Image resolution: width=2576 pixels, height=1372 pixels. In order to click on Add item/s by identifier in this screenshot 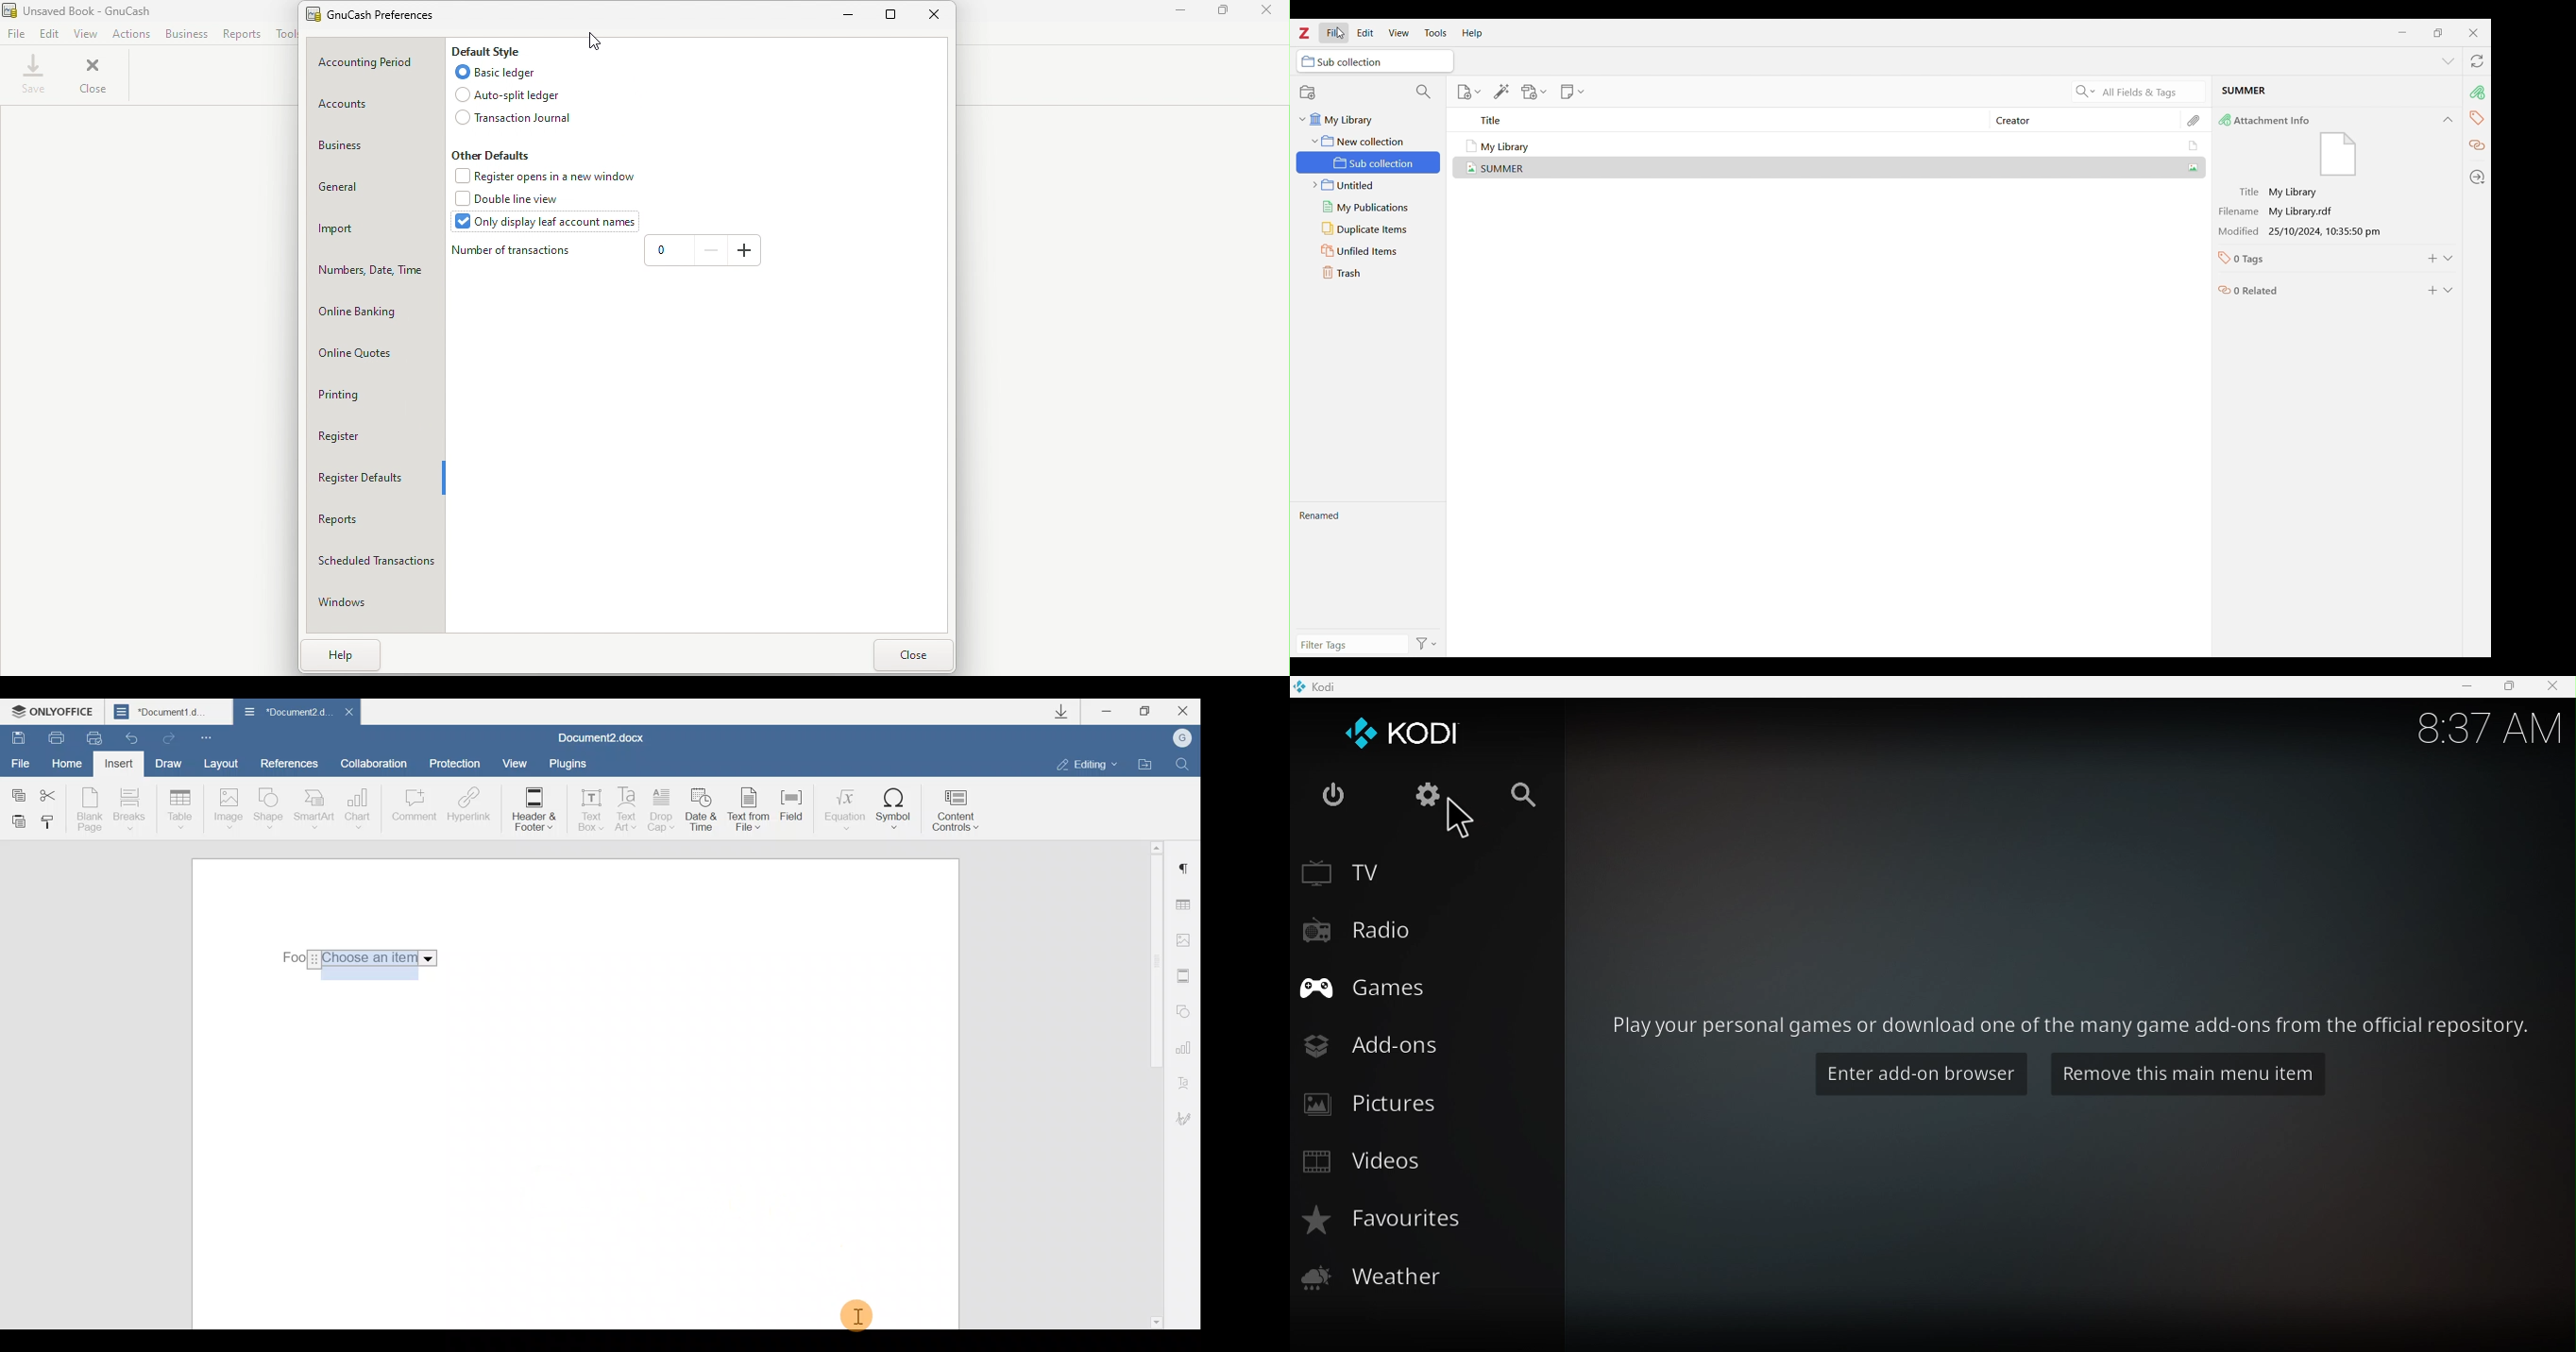, I will do `click(1502, 91)`.